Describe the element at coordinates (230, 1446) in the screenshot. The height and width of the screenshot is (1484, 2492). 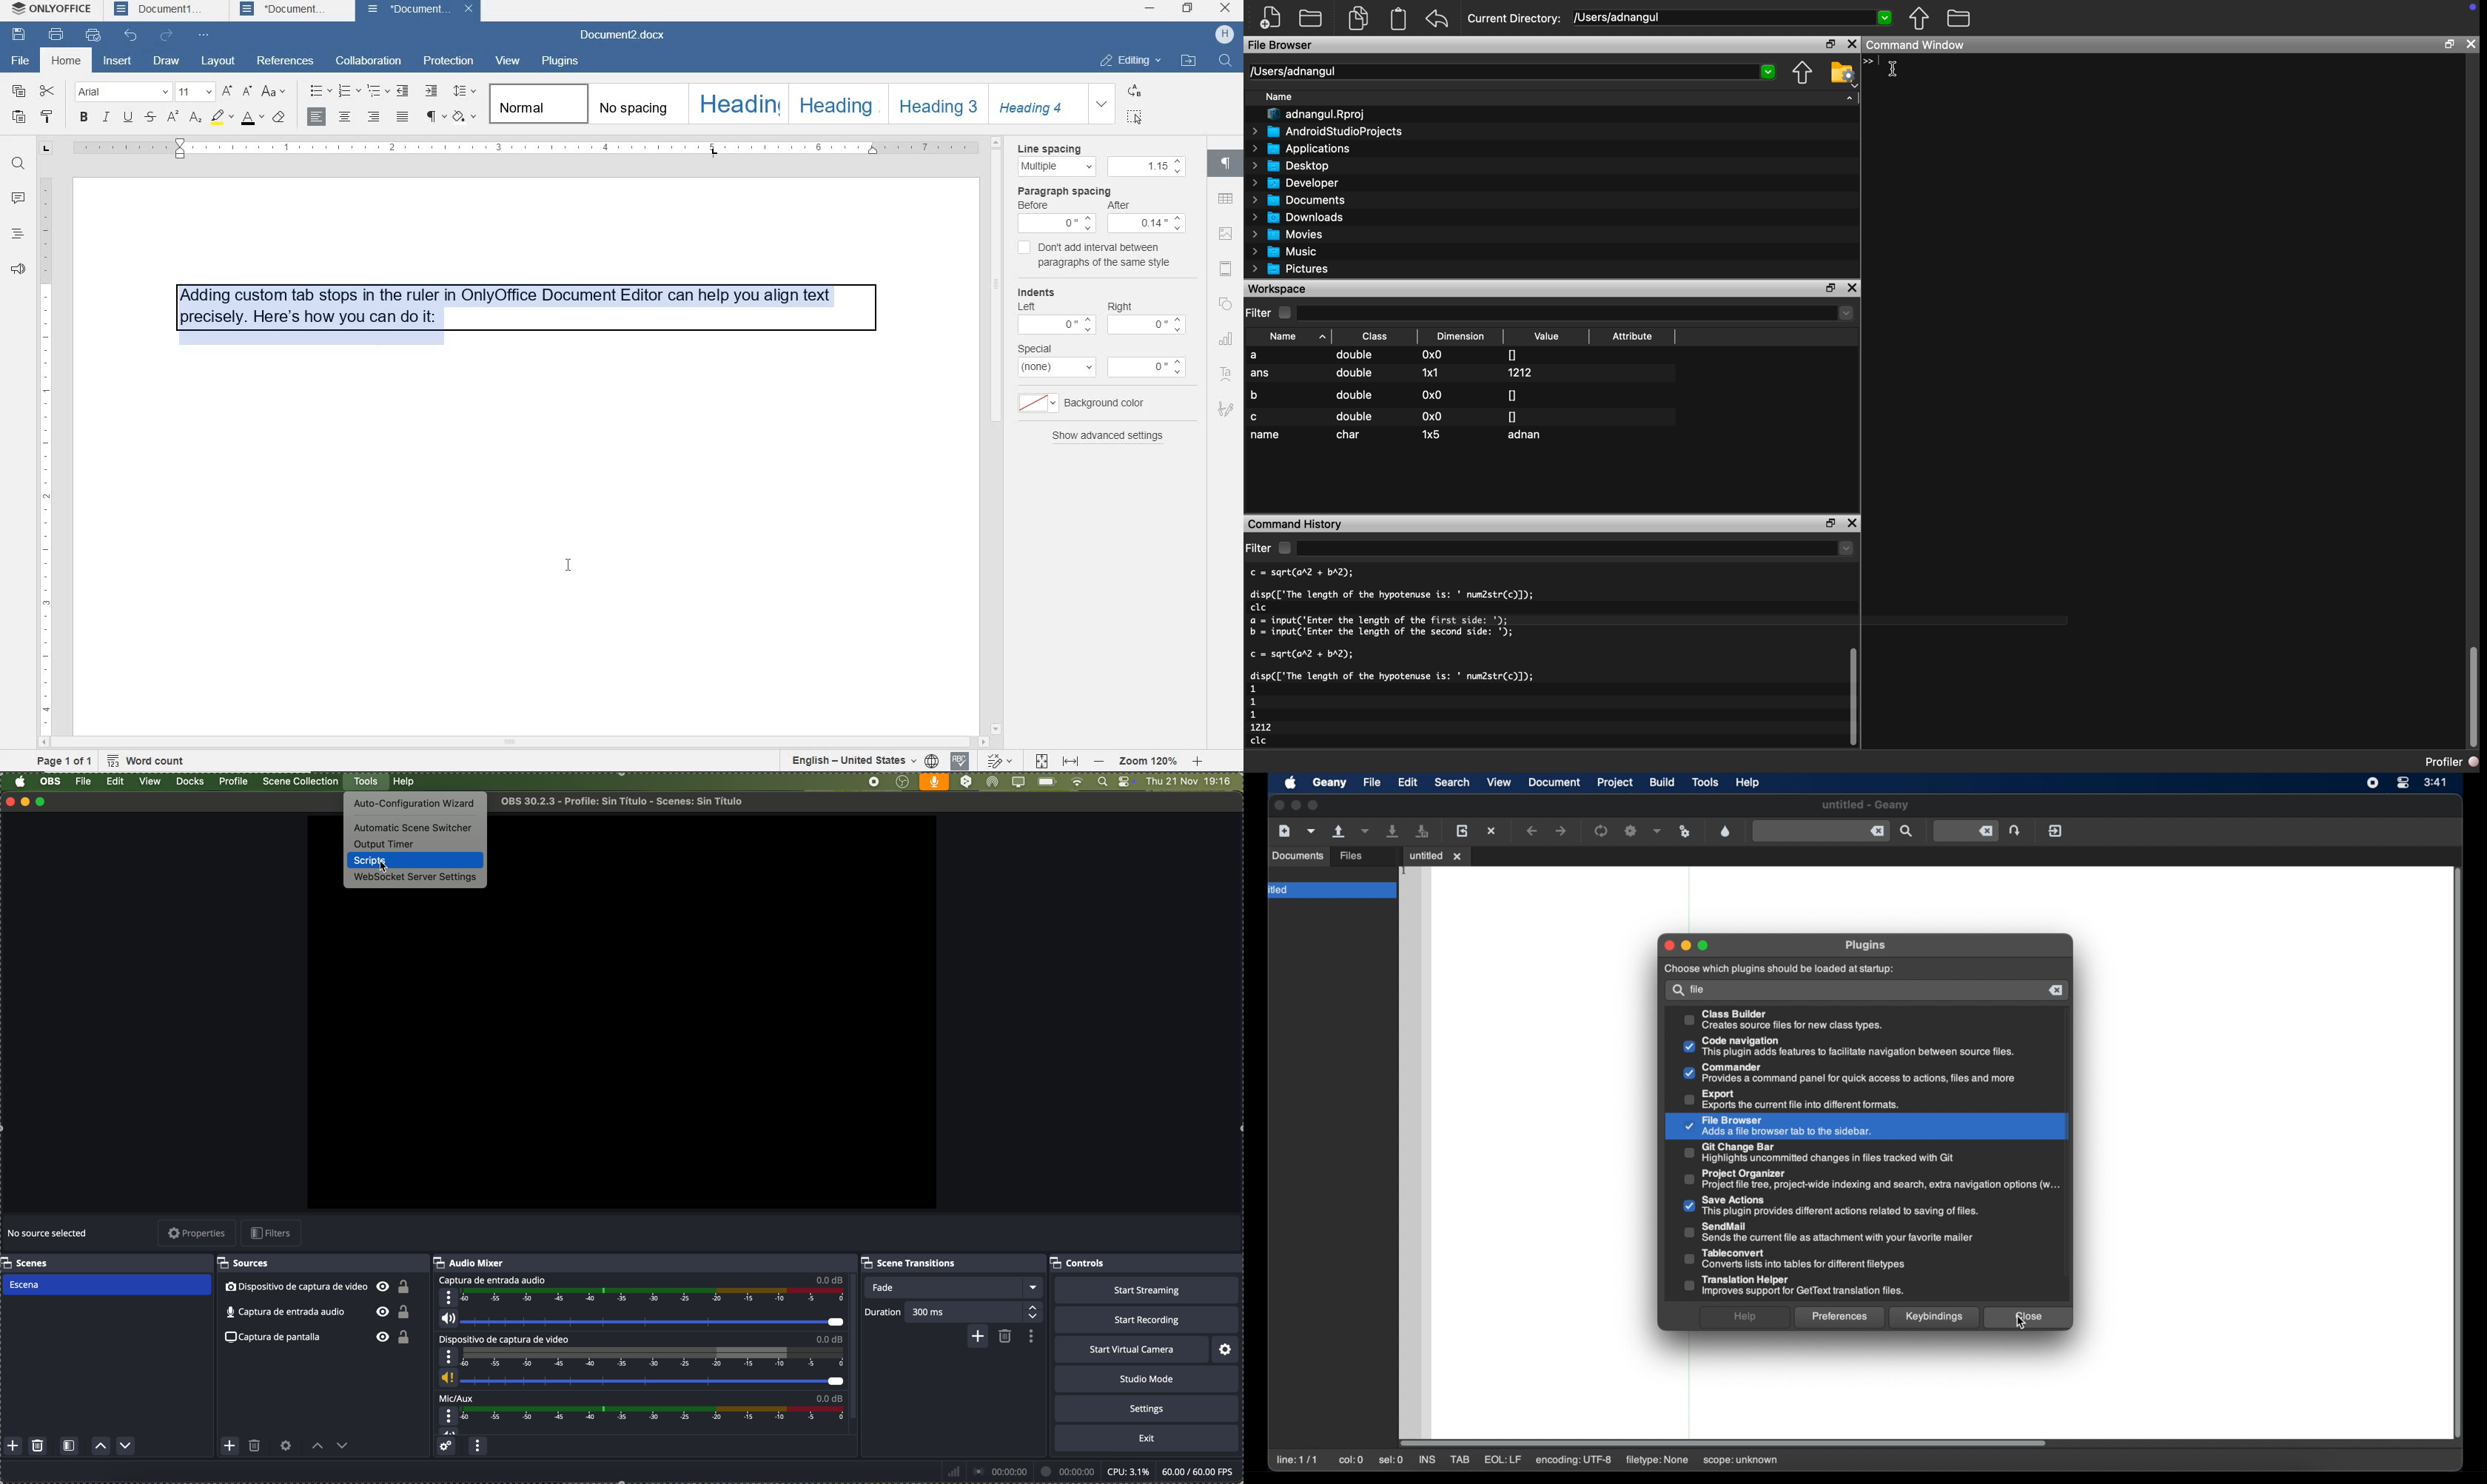
I see `add source` at that location.